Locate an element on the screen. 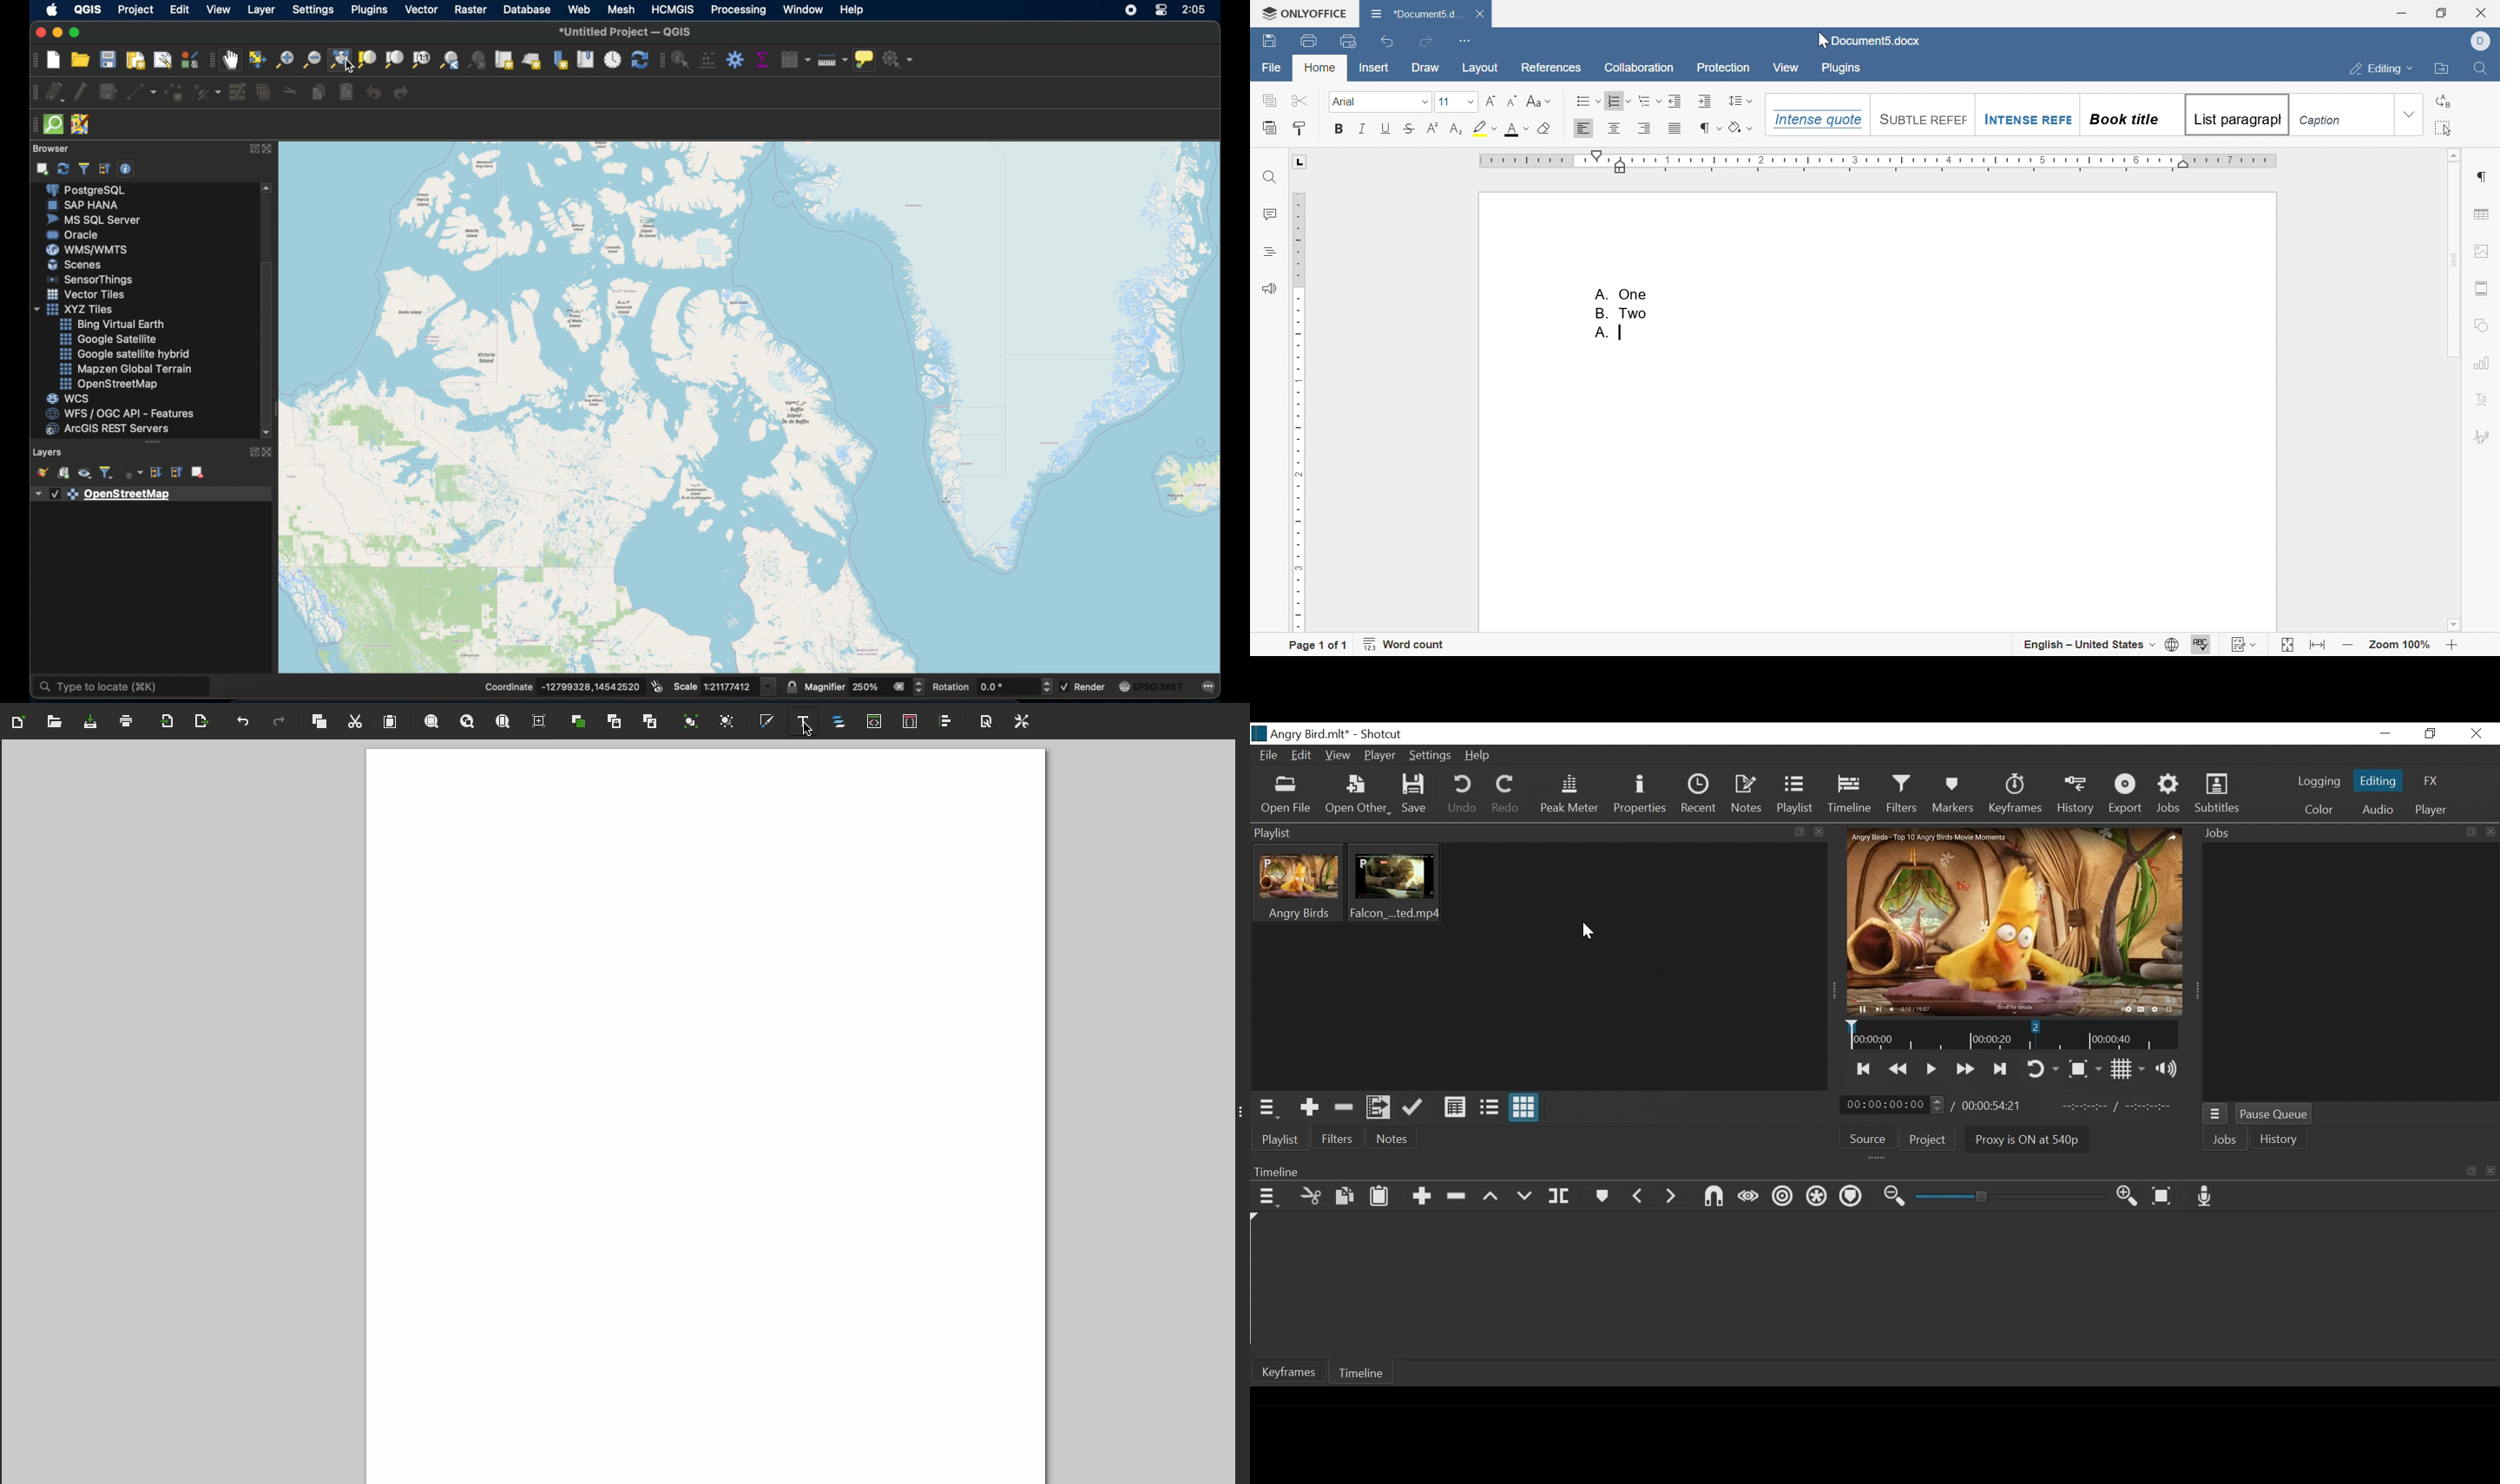 Image resolution: width=2520 pixels, height=1484 pixels. 2:05 is located at coordinates (1195, 11).